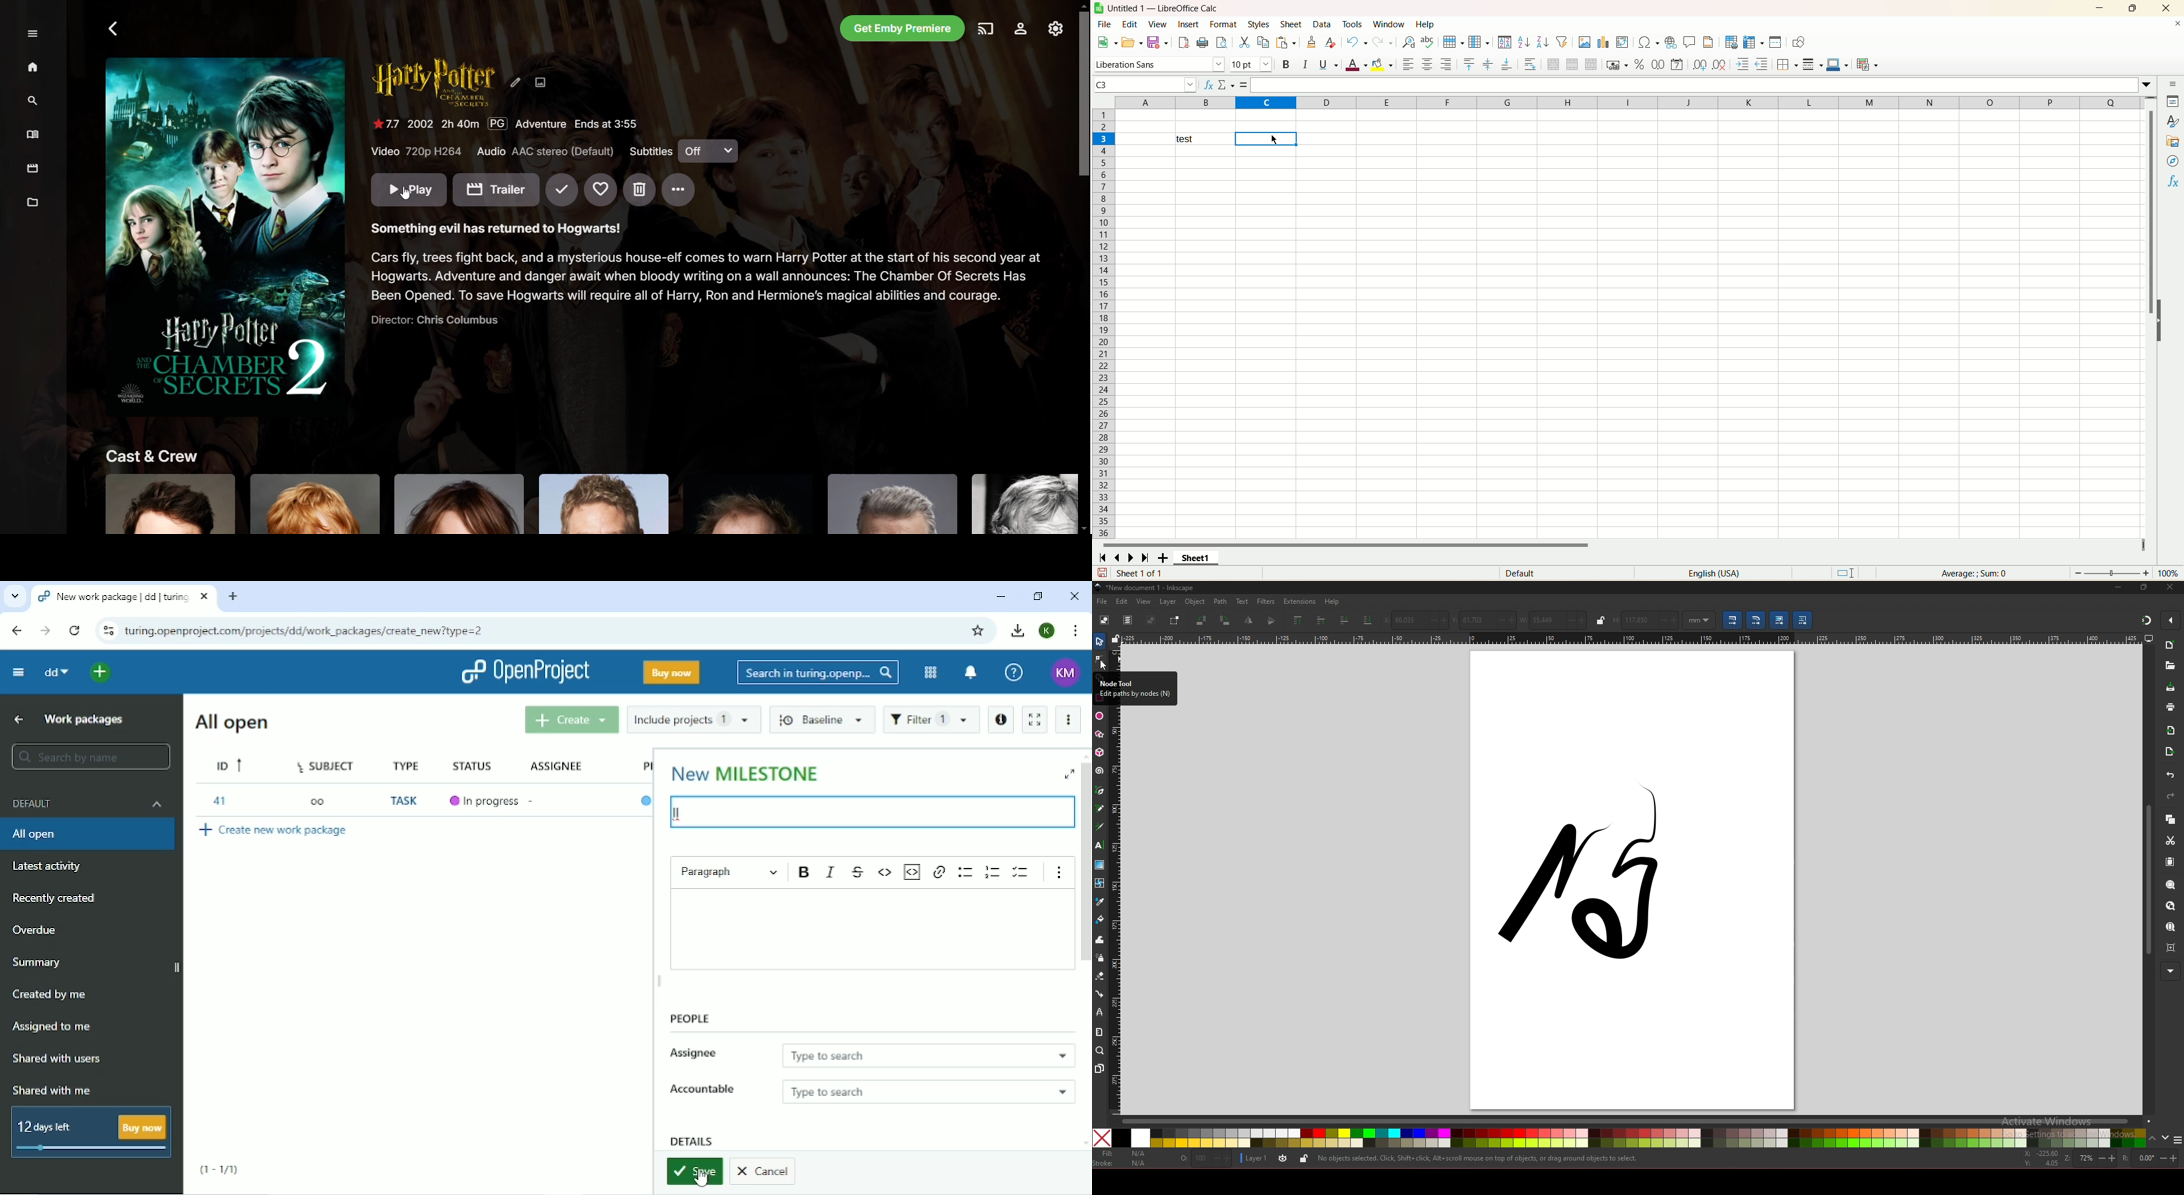 This screenshot has width=2184, height=1204. What do you see at coordinates (1447, 64) in the screenshot?
I see `align left` at bounding box center [1447, 64].